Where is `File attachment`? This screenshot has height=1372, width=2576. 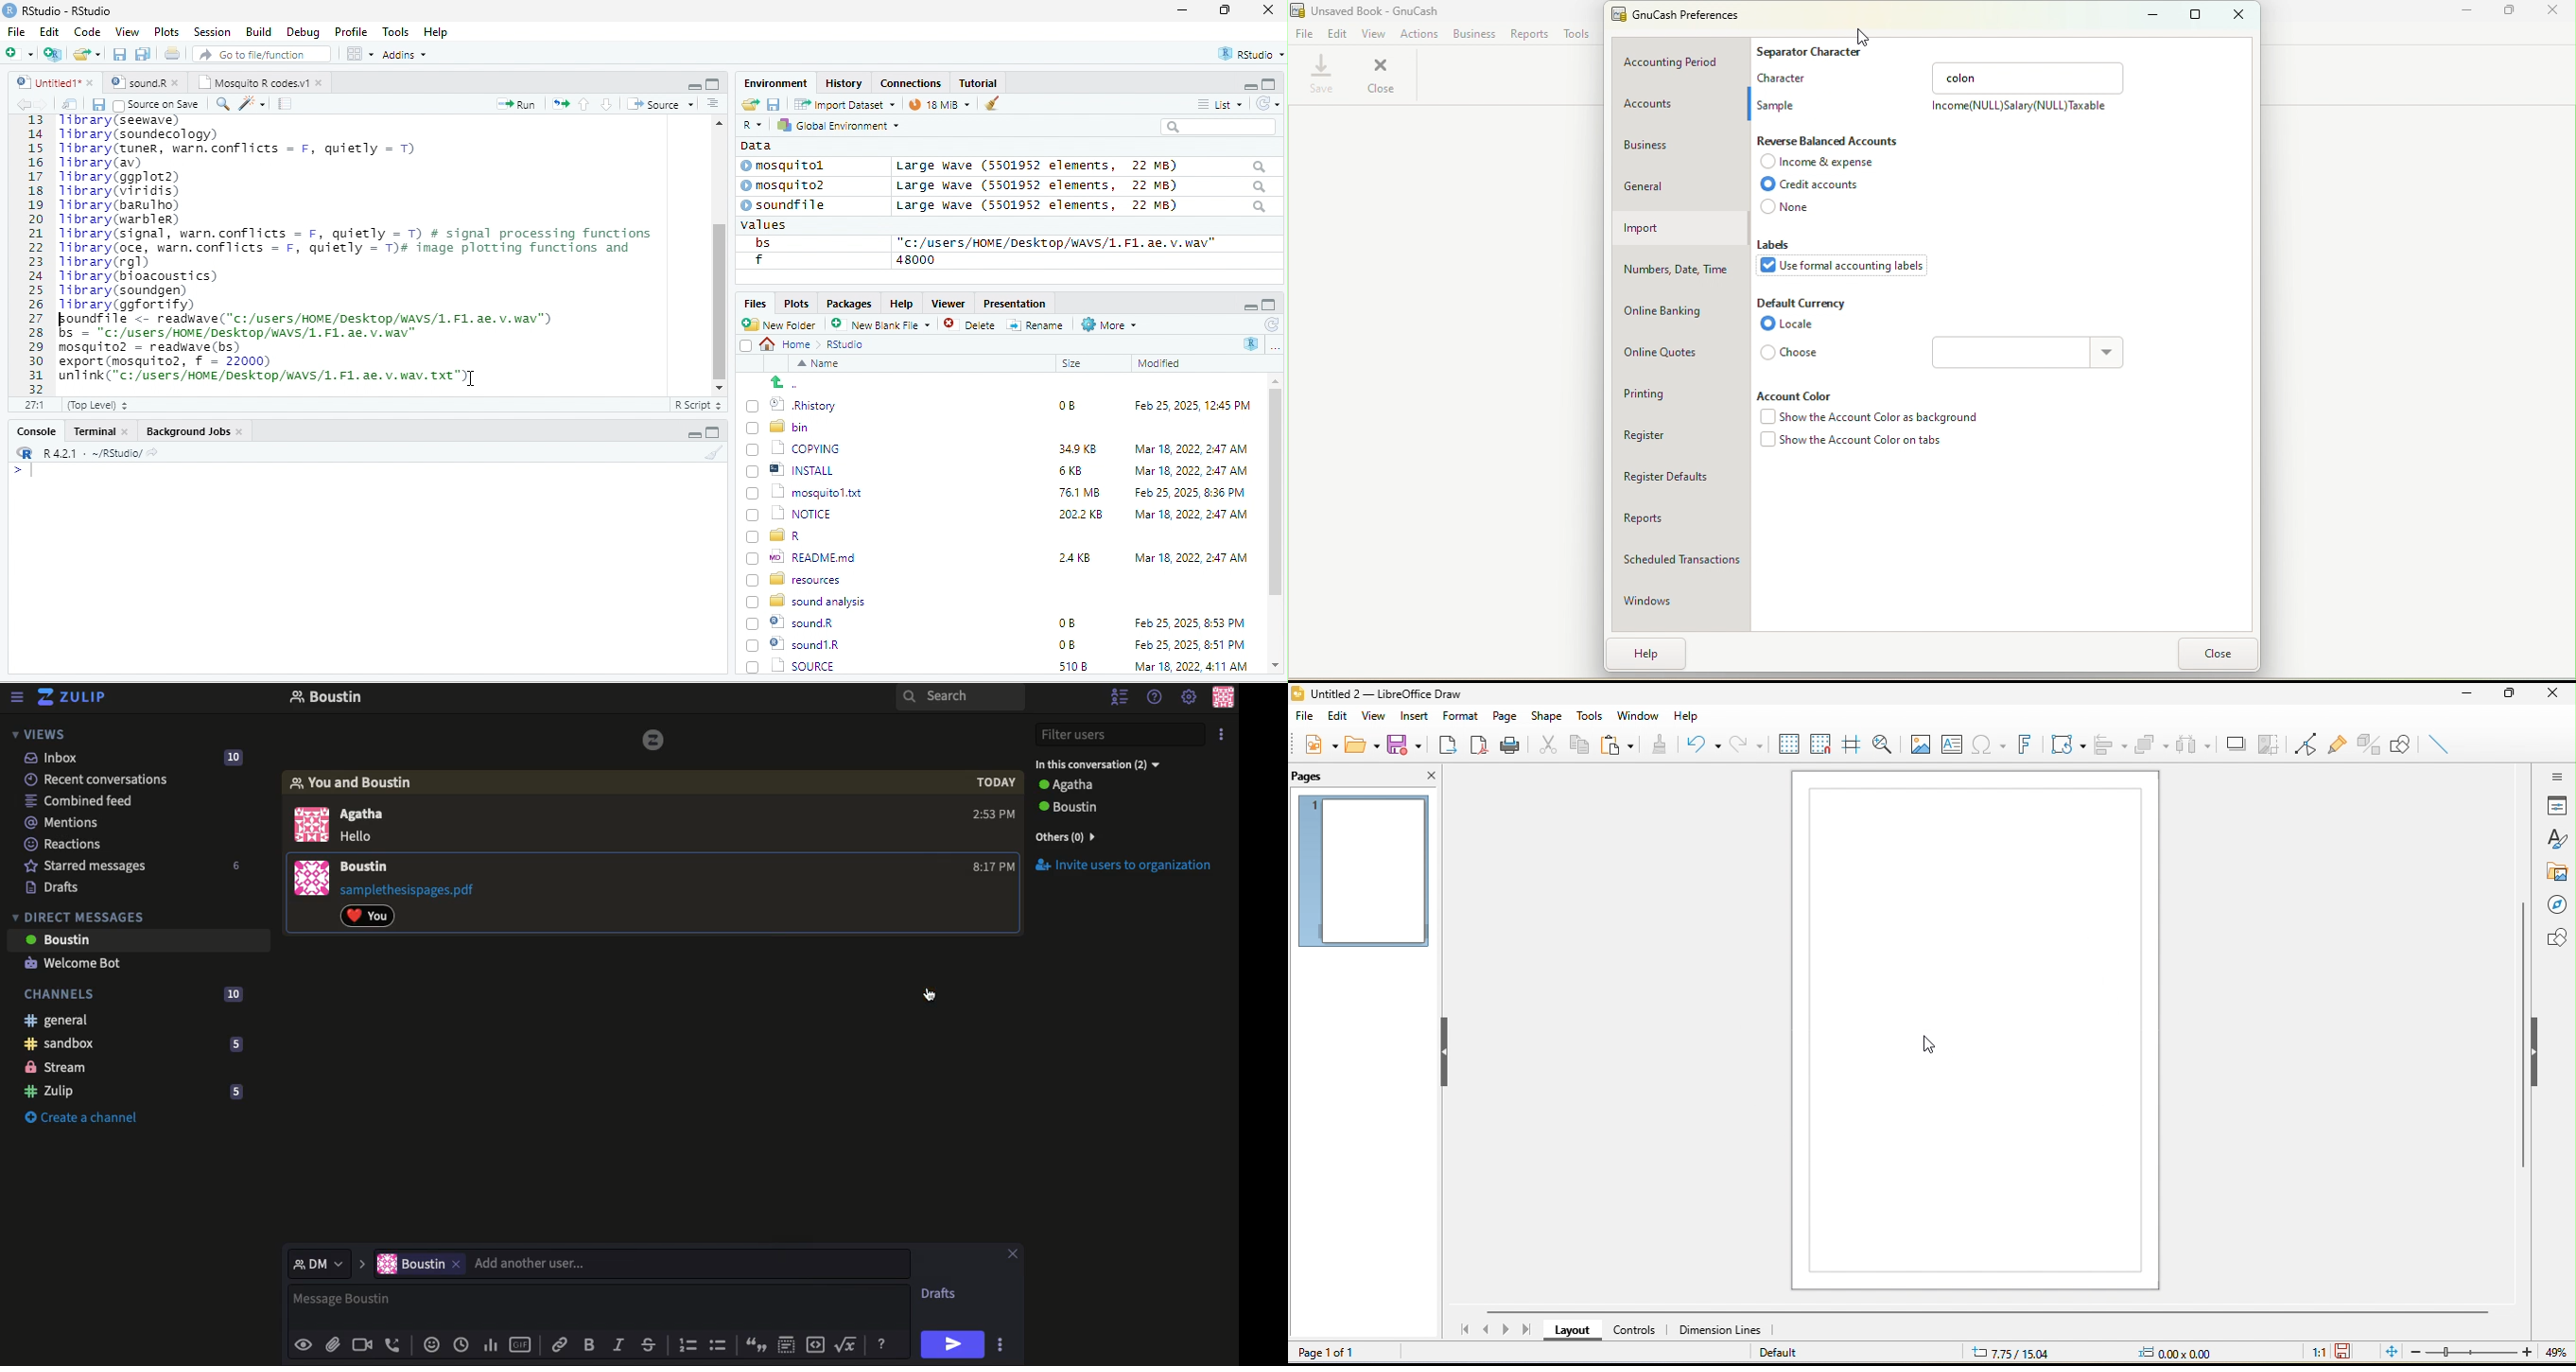 File attachment is located at coordinates (418, 892).